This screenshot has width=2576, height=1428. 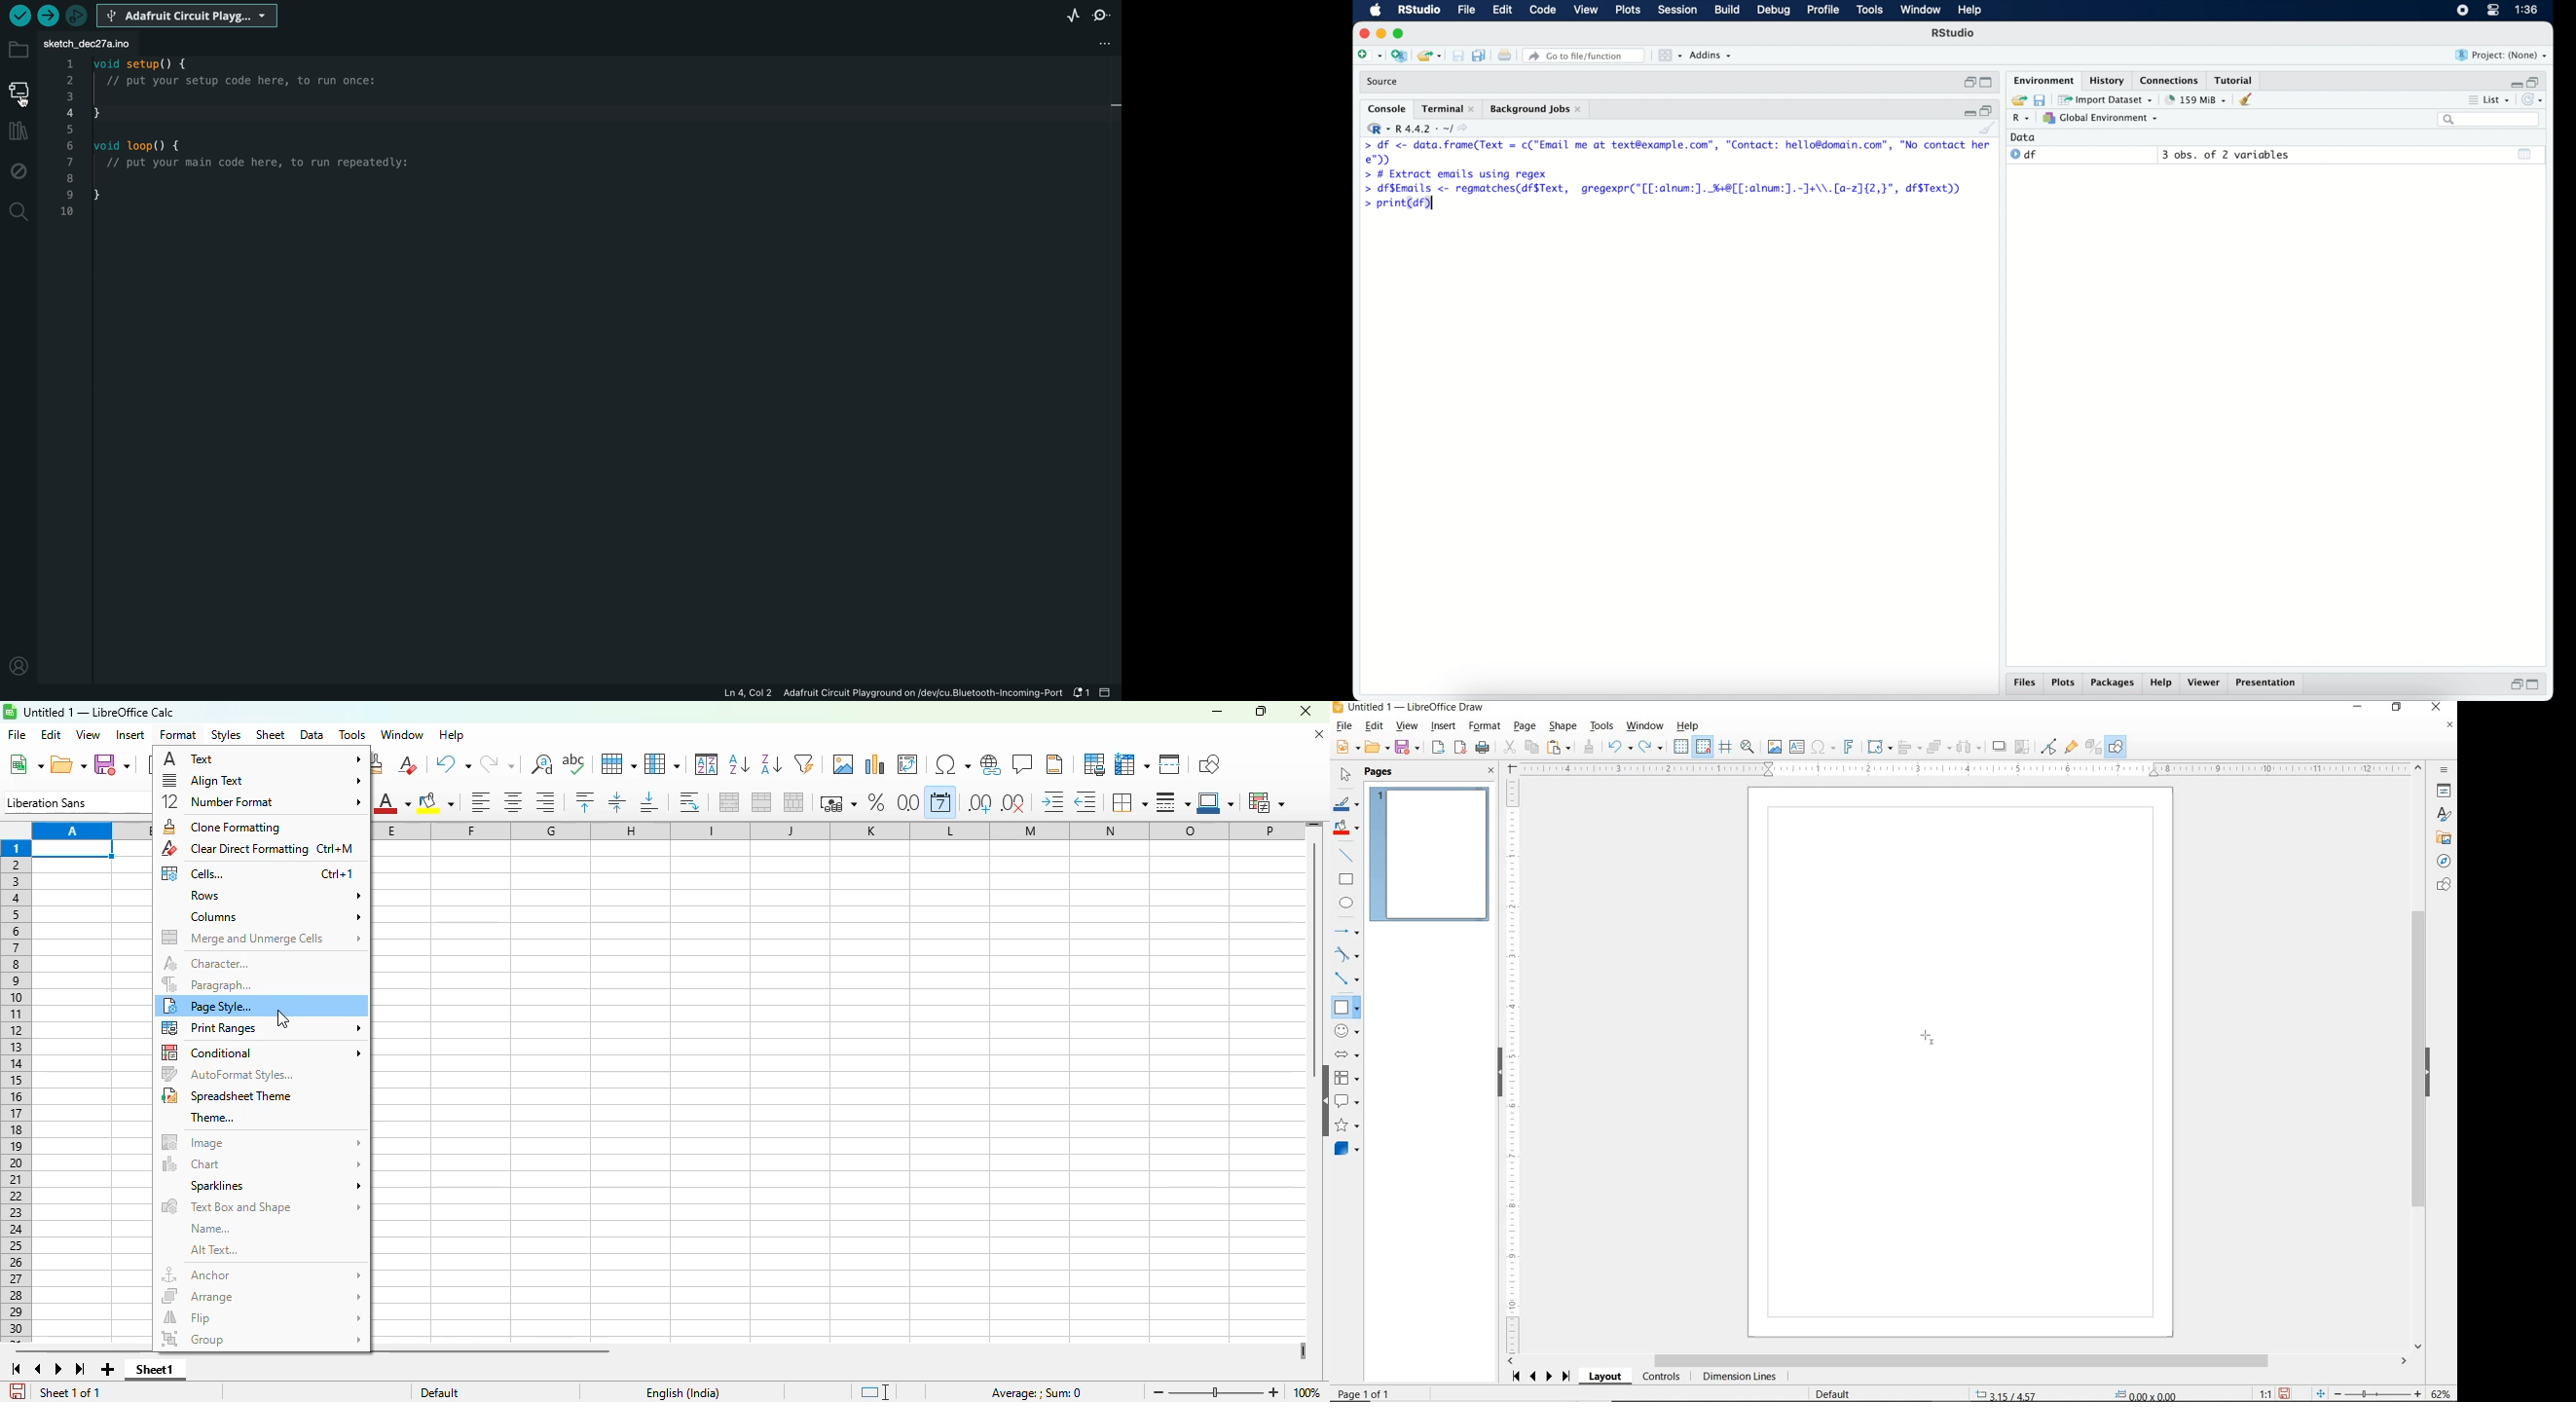 What do you see at coordinates (2440, 1394) in the screenshot?
I see `ZOOM FACTOR` at bounding box center [2440, 1394].